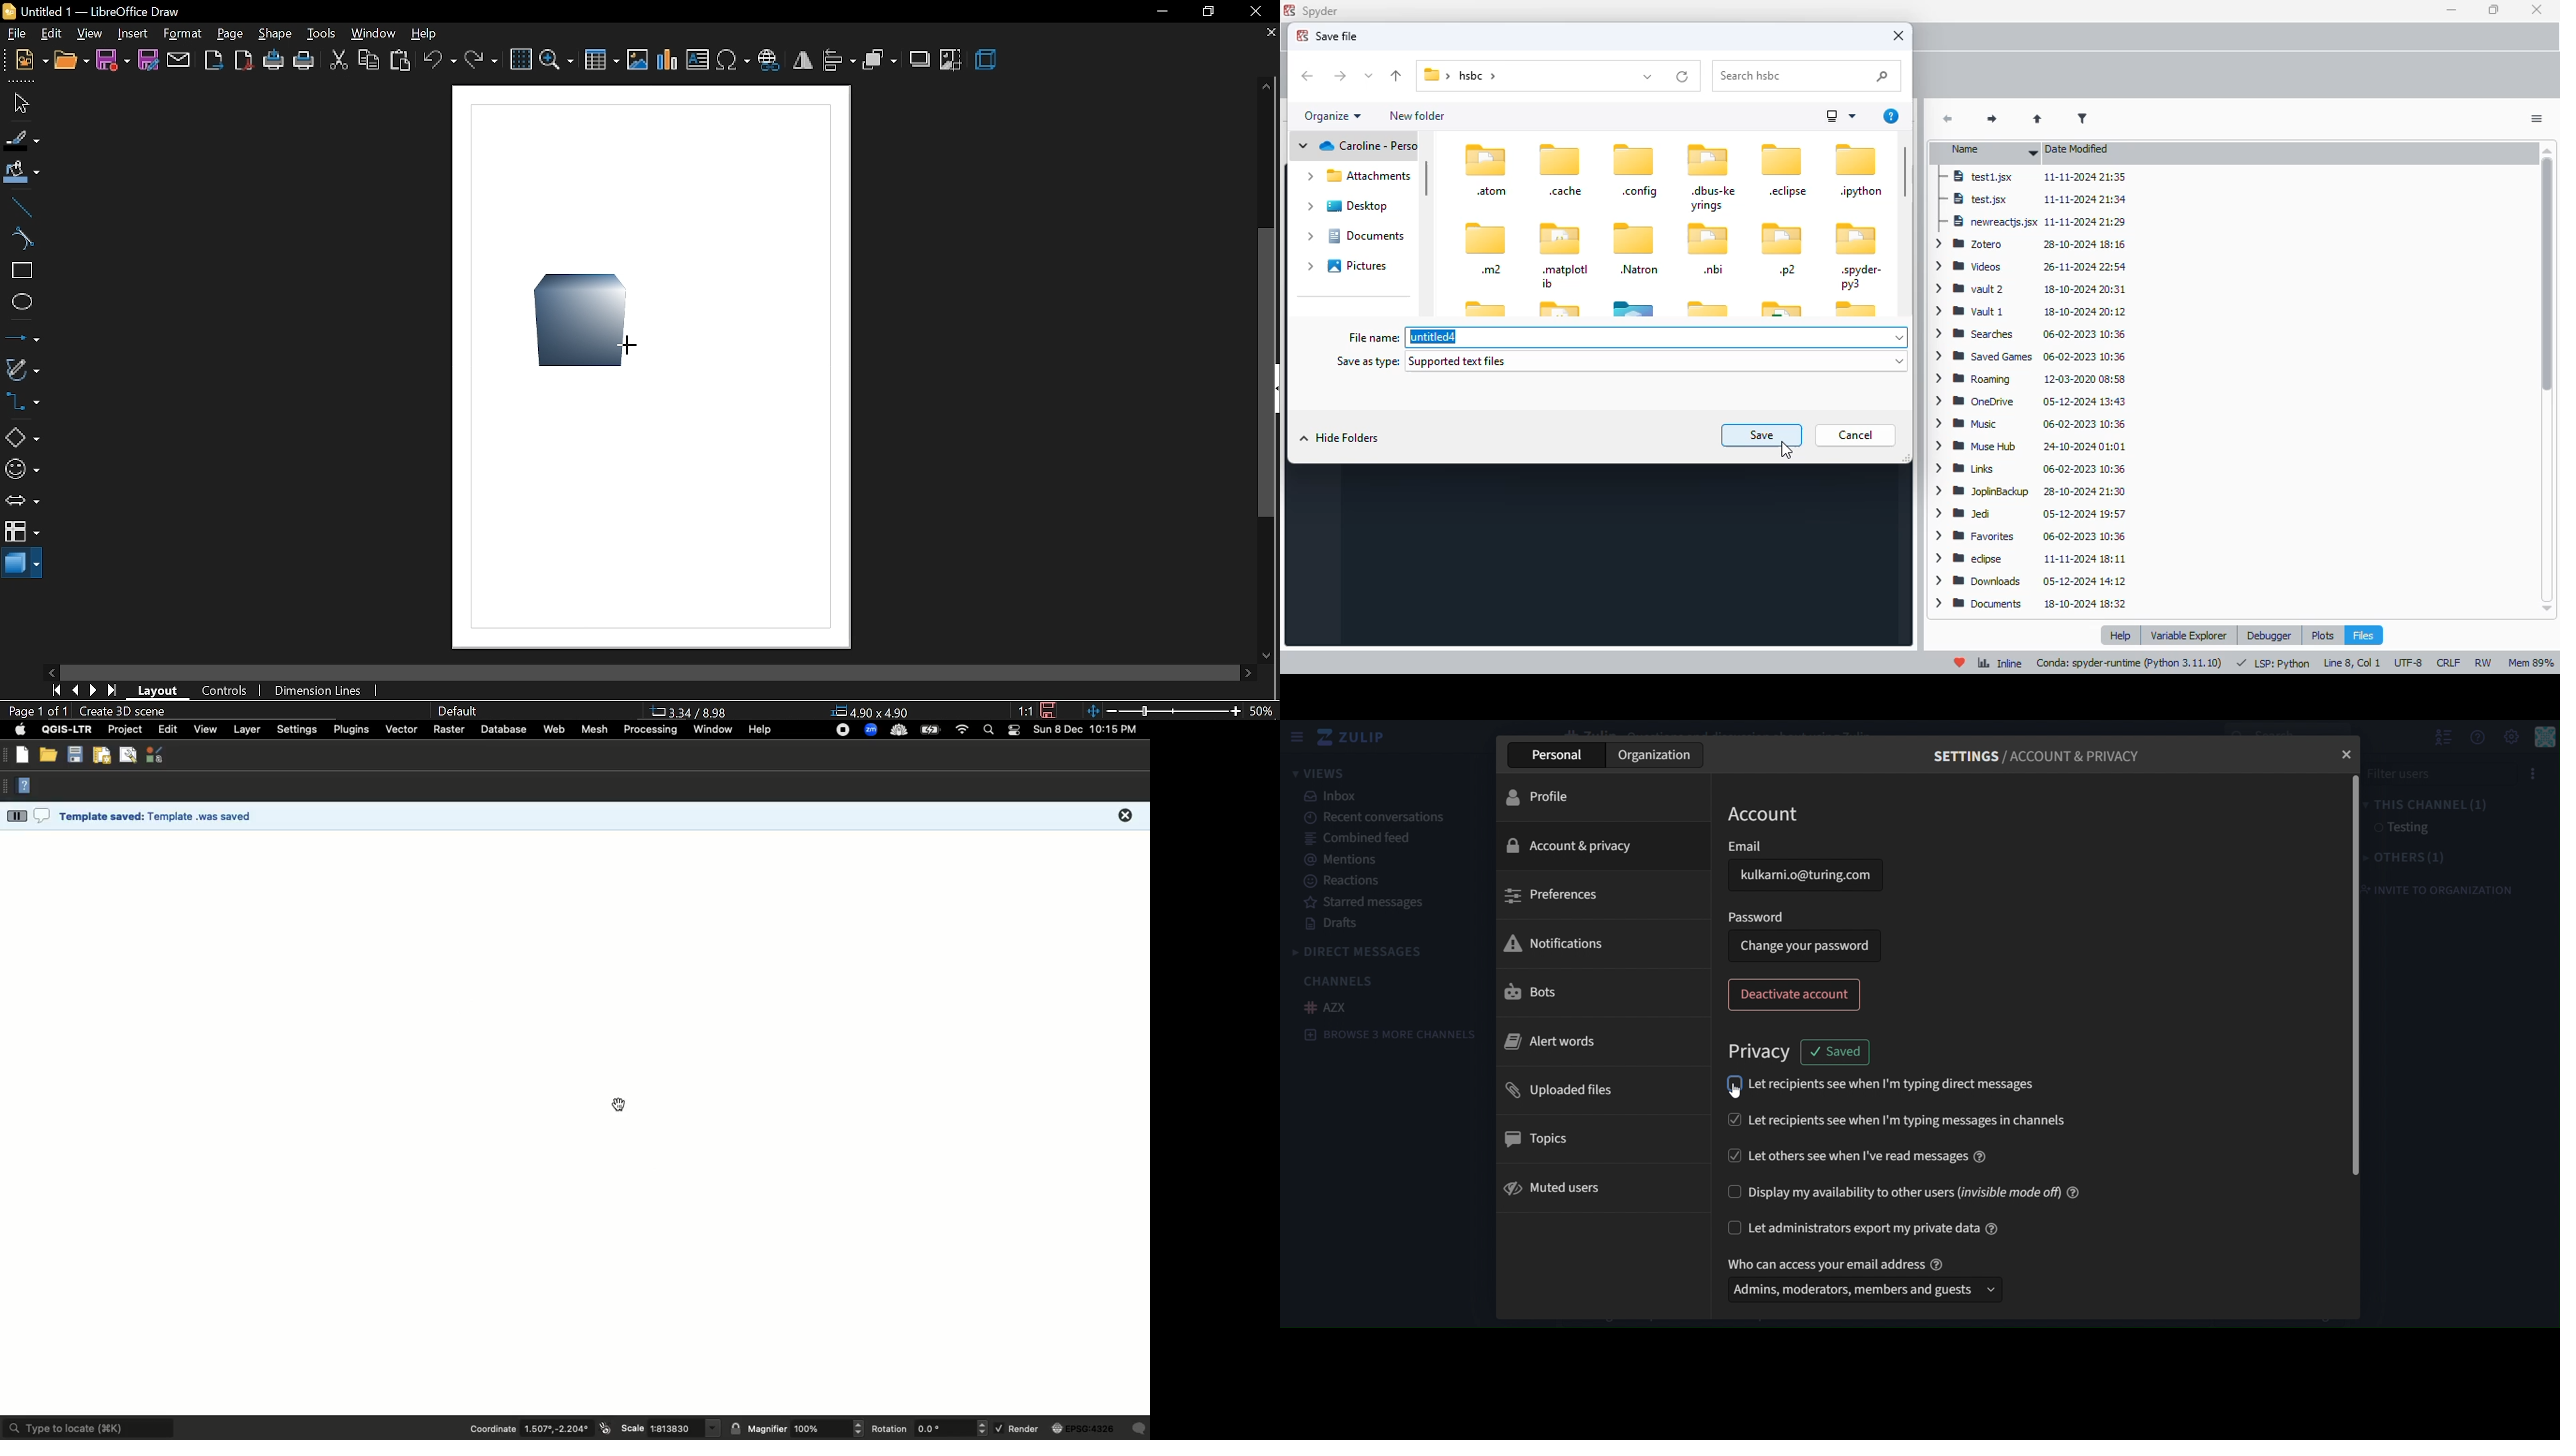  I want to click on let admininstrators export my private data, so click(1854, 1228).